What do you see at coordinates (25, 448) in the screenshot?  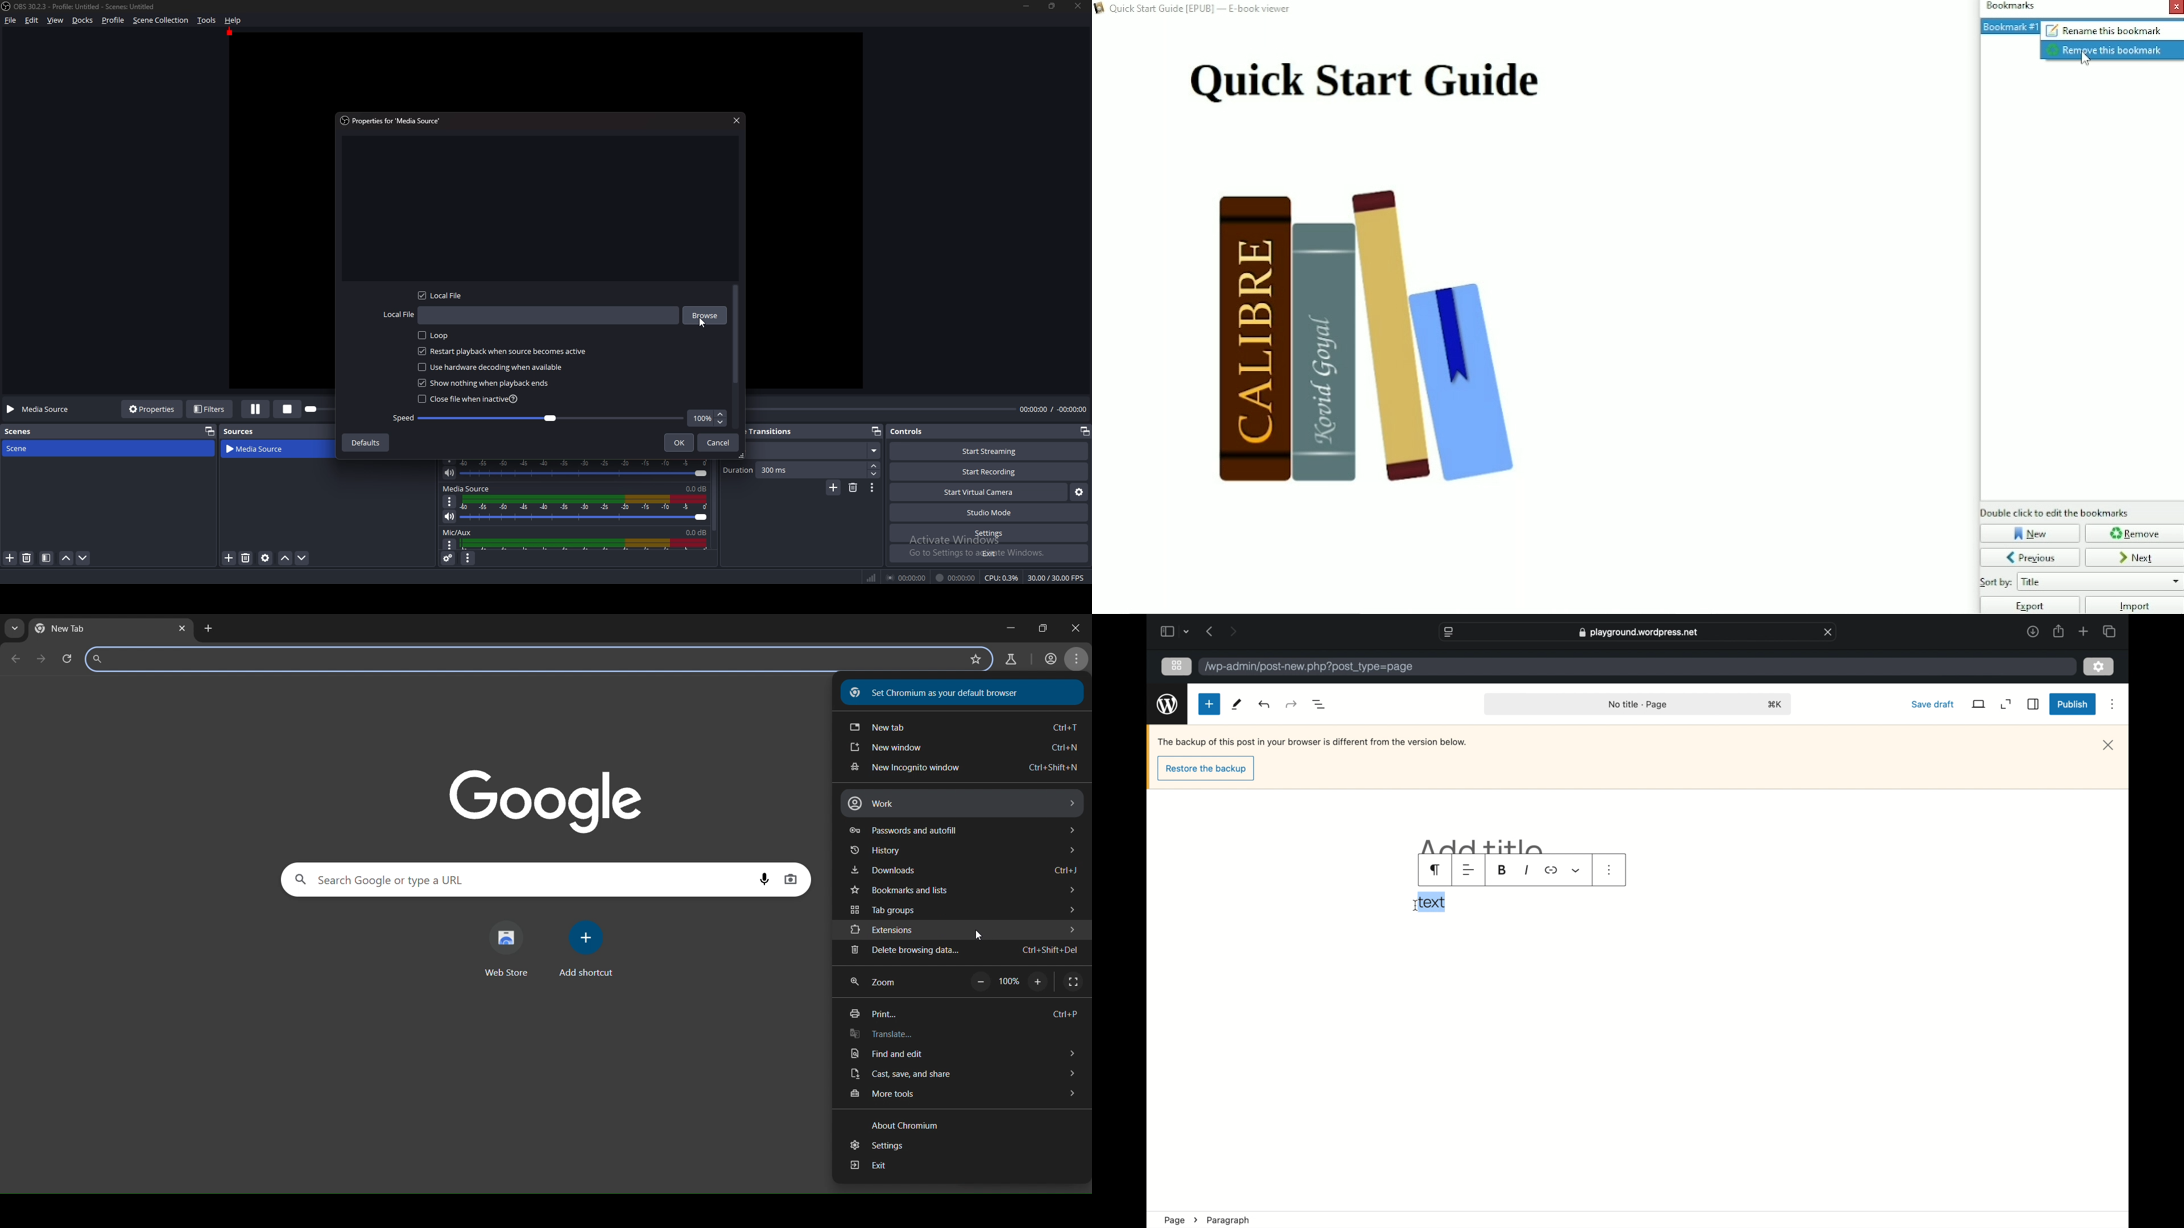 I see ` Scene scene` at bounding box center [25, 448].